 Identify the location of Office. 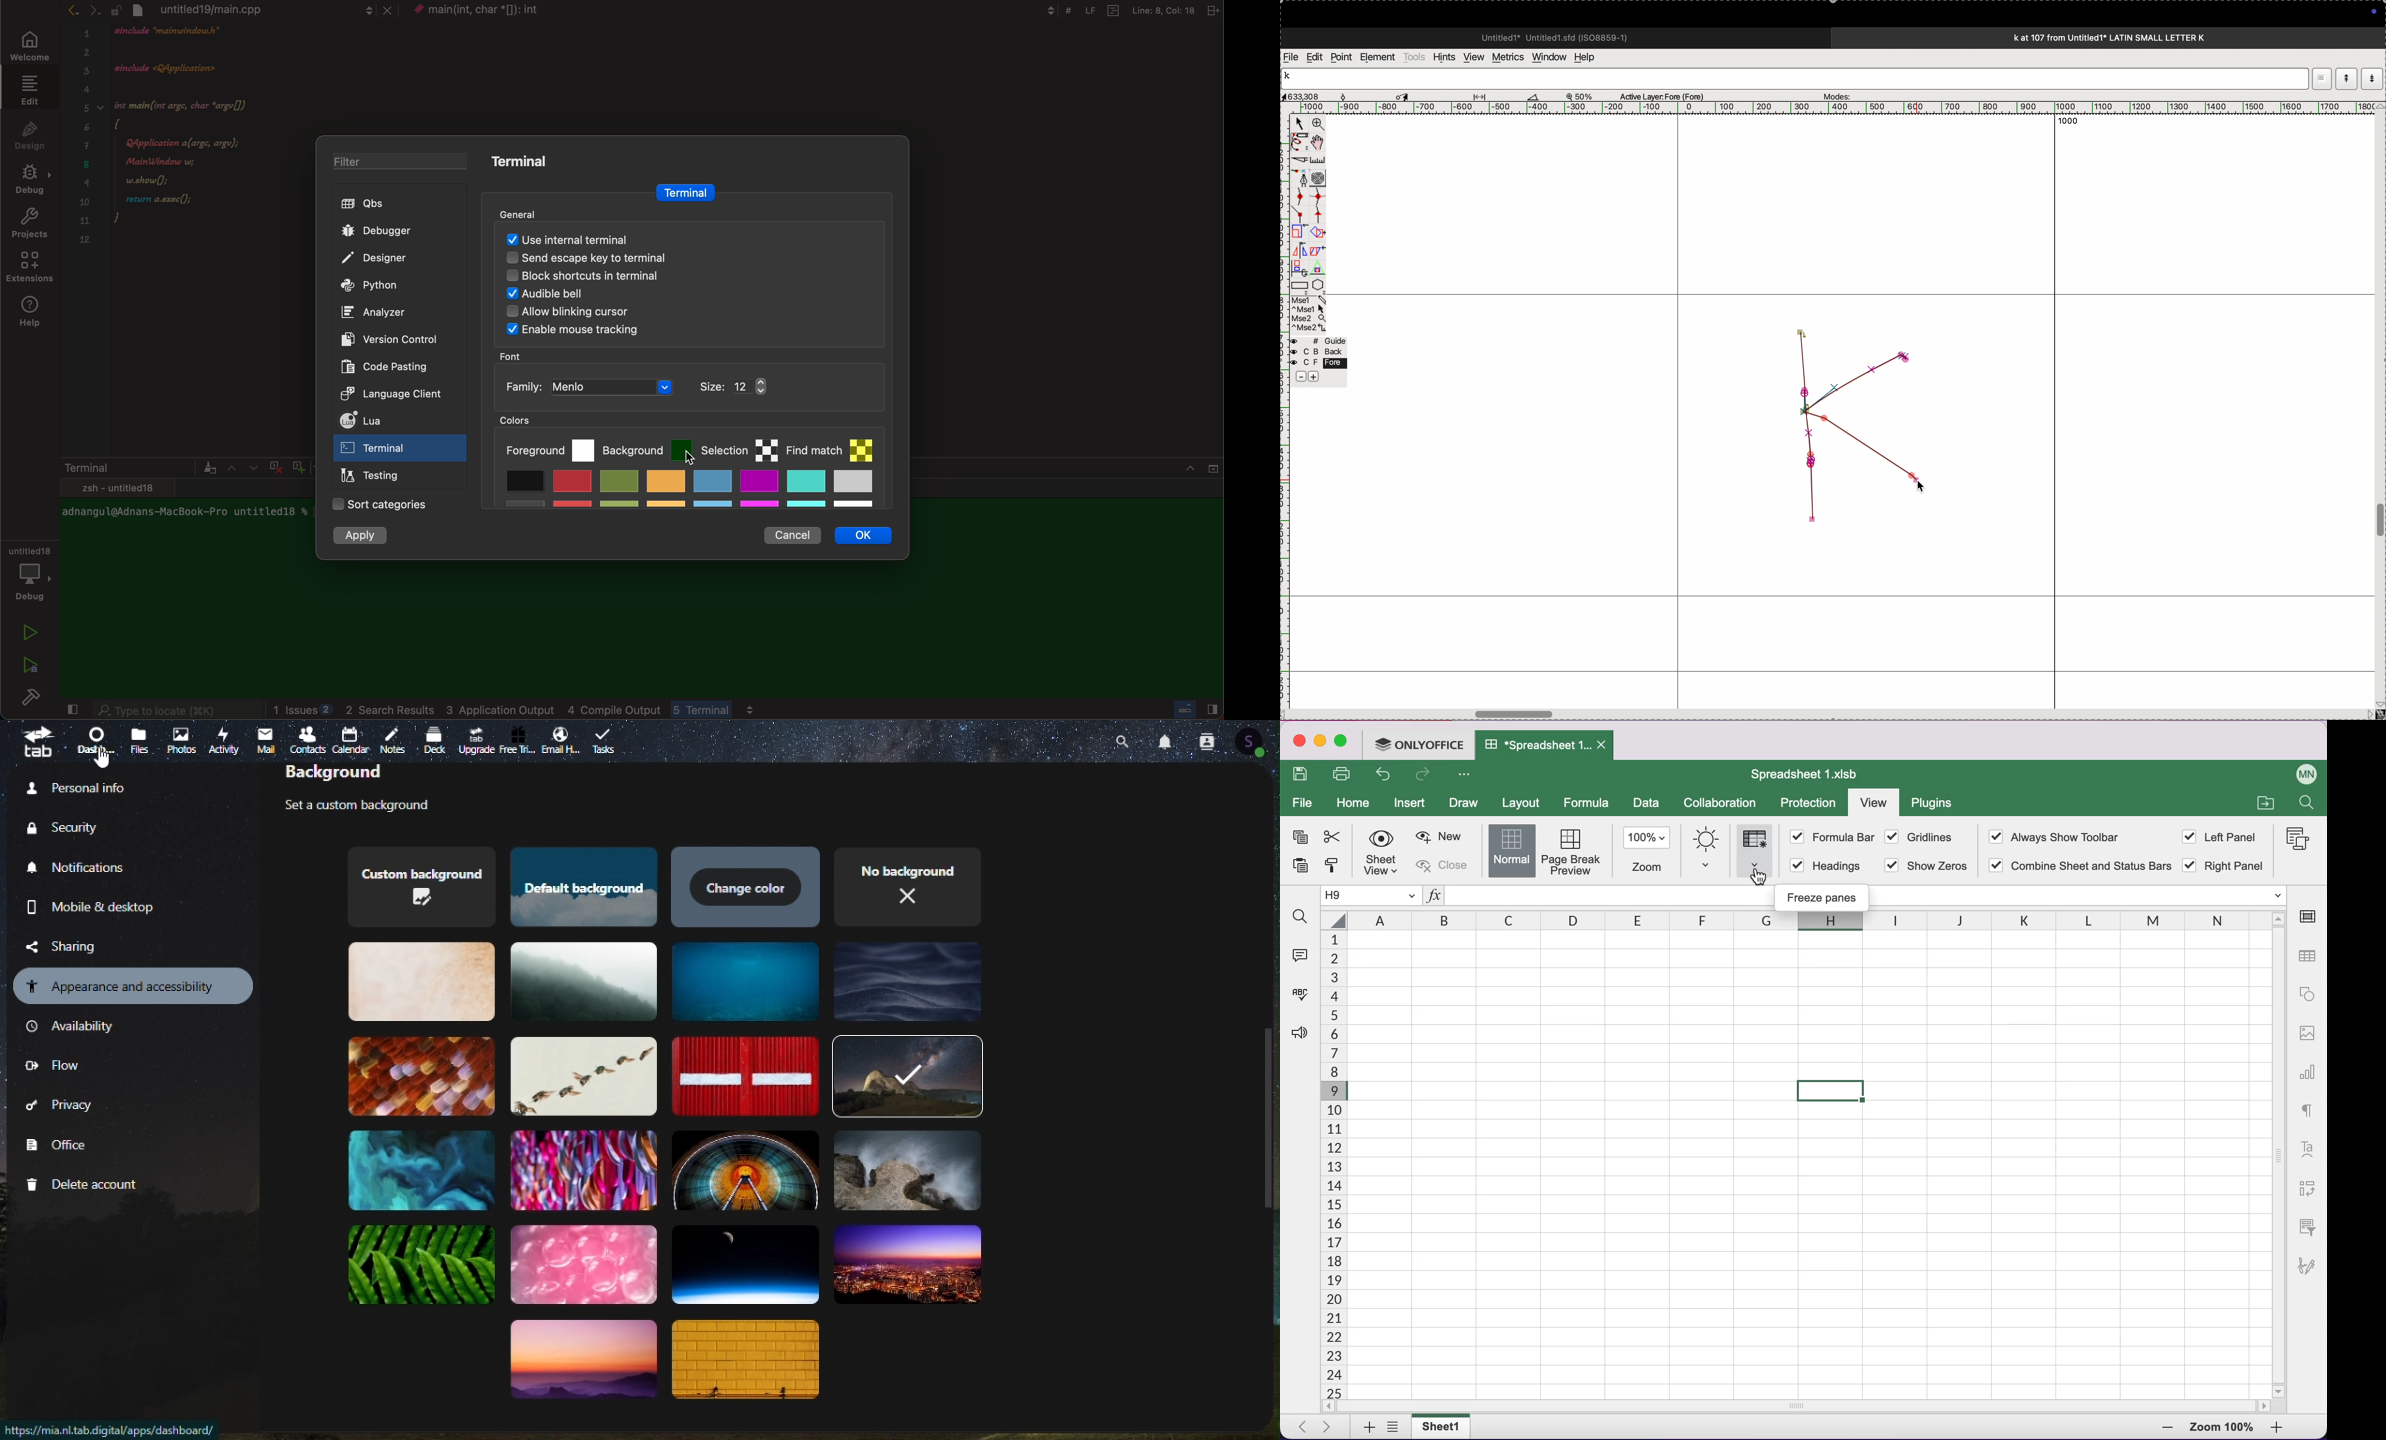
(61, 1146).